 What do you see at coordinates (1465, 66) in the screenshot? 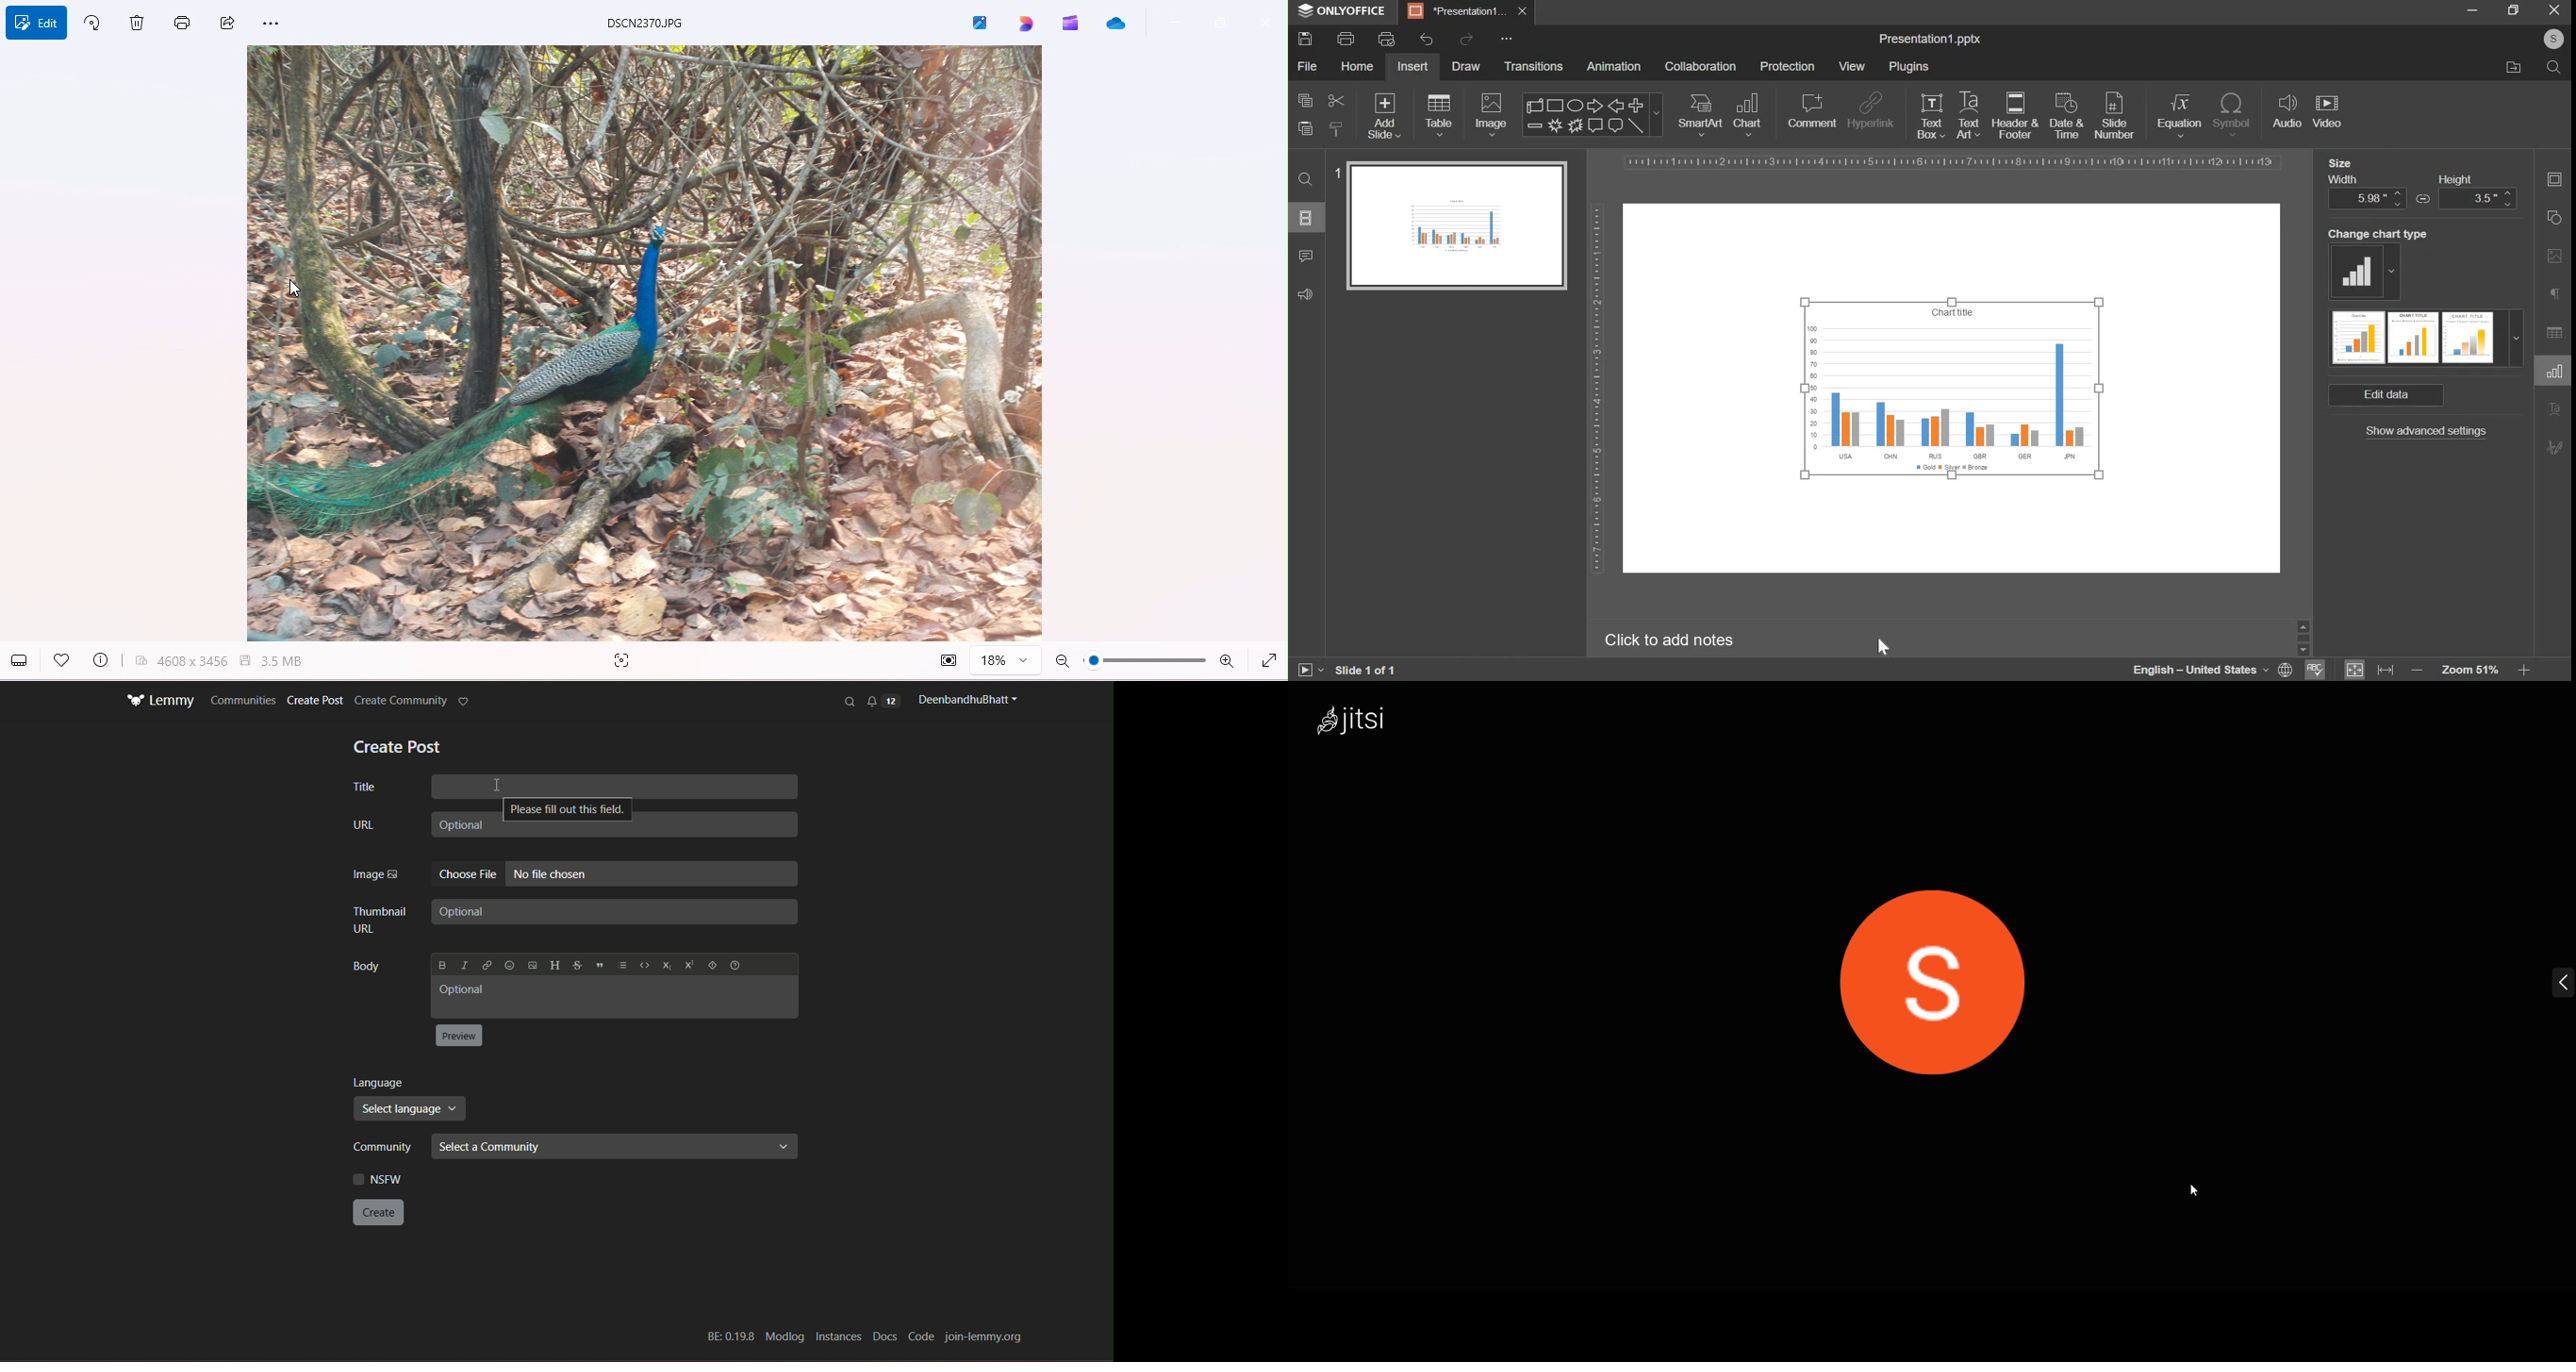
I see `draw` at bounding box center [1465, 66].